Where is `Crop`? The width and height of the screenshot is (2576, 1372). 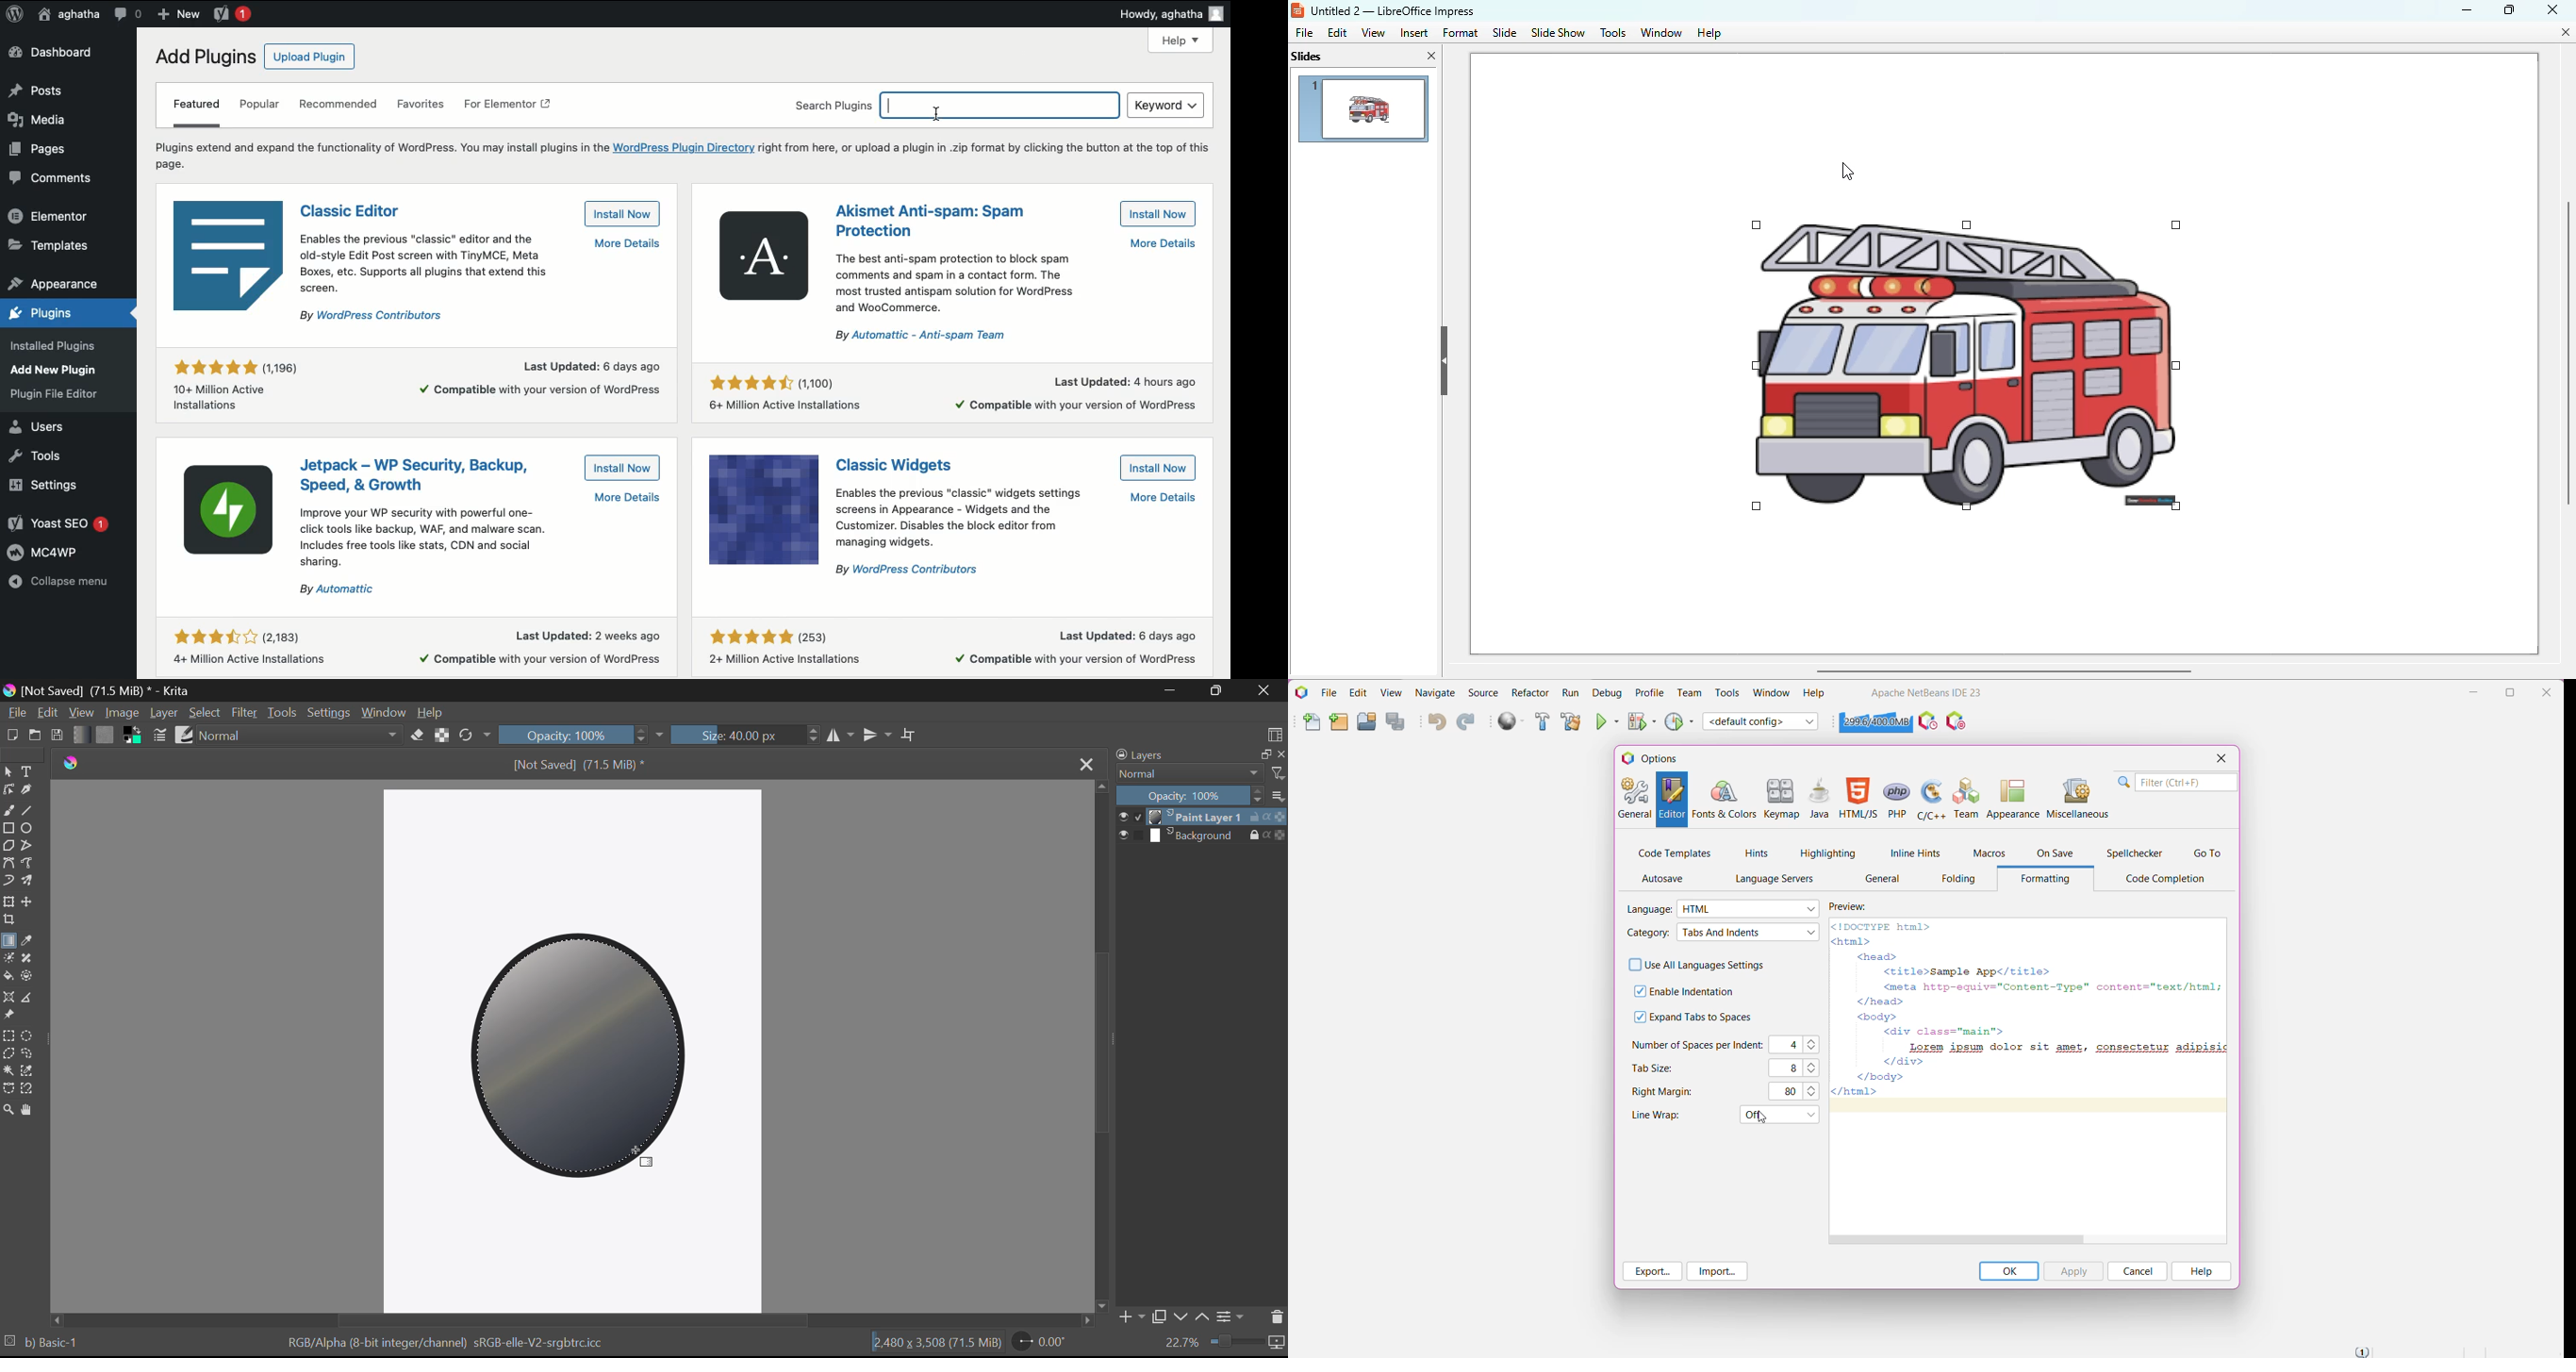 Crop is located at coordinates (909, 735).